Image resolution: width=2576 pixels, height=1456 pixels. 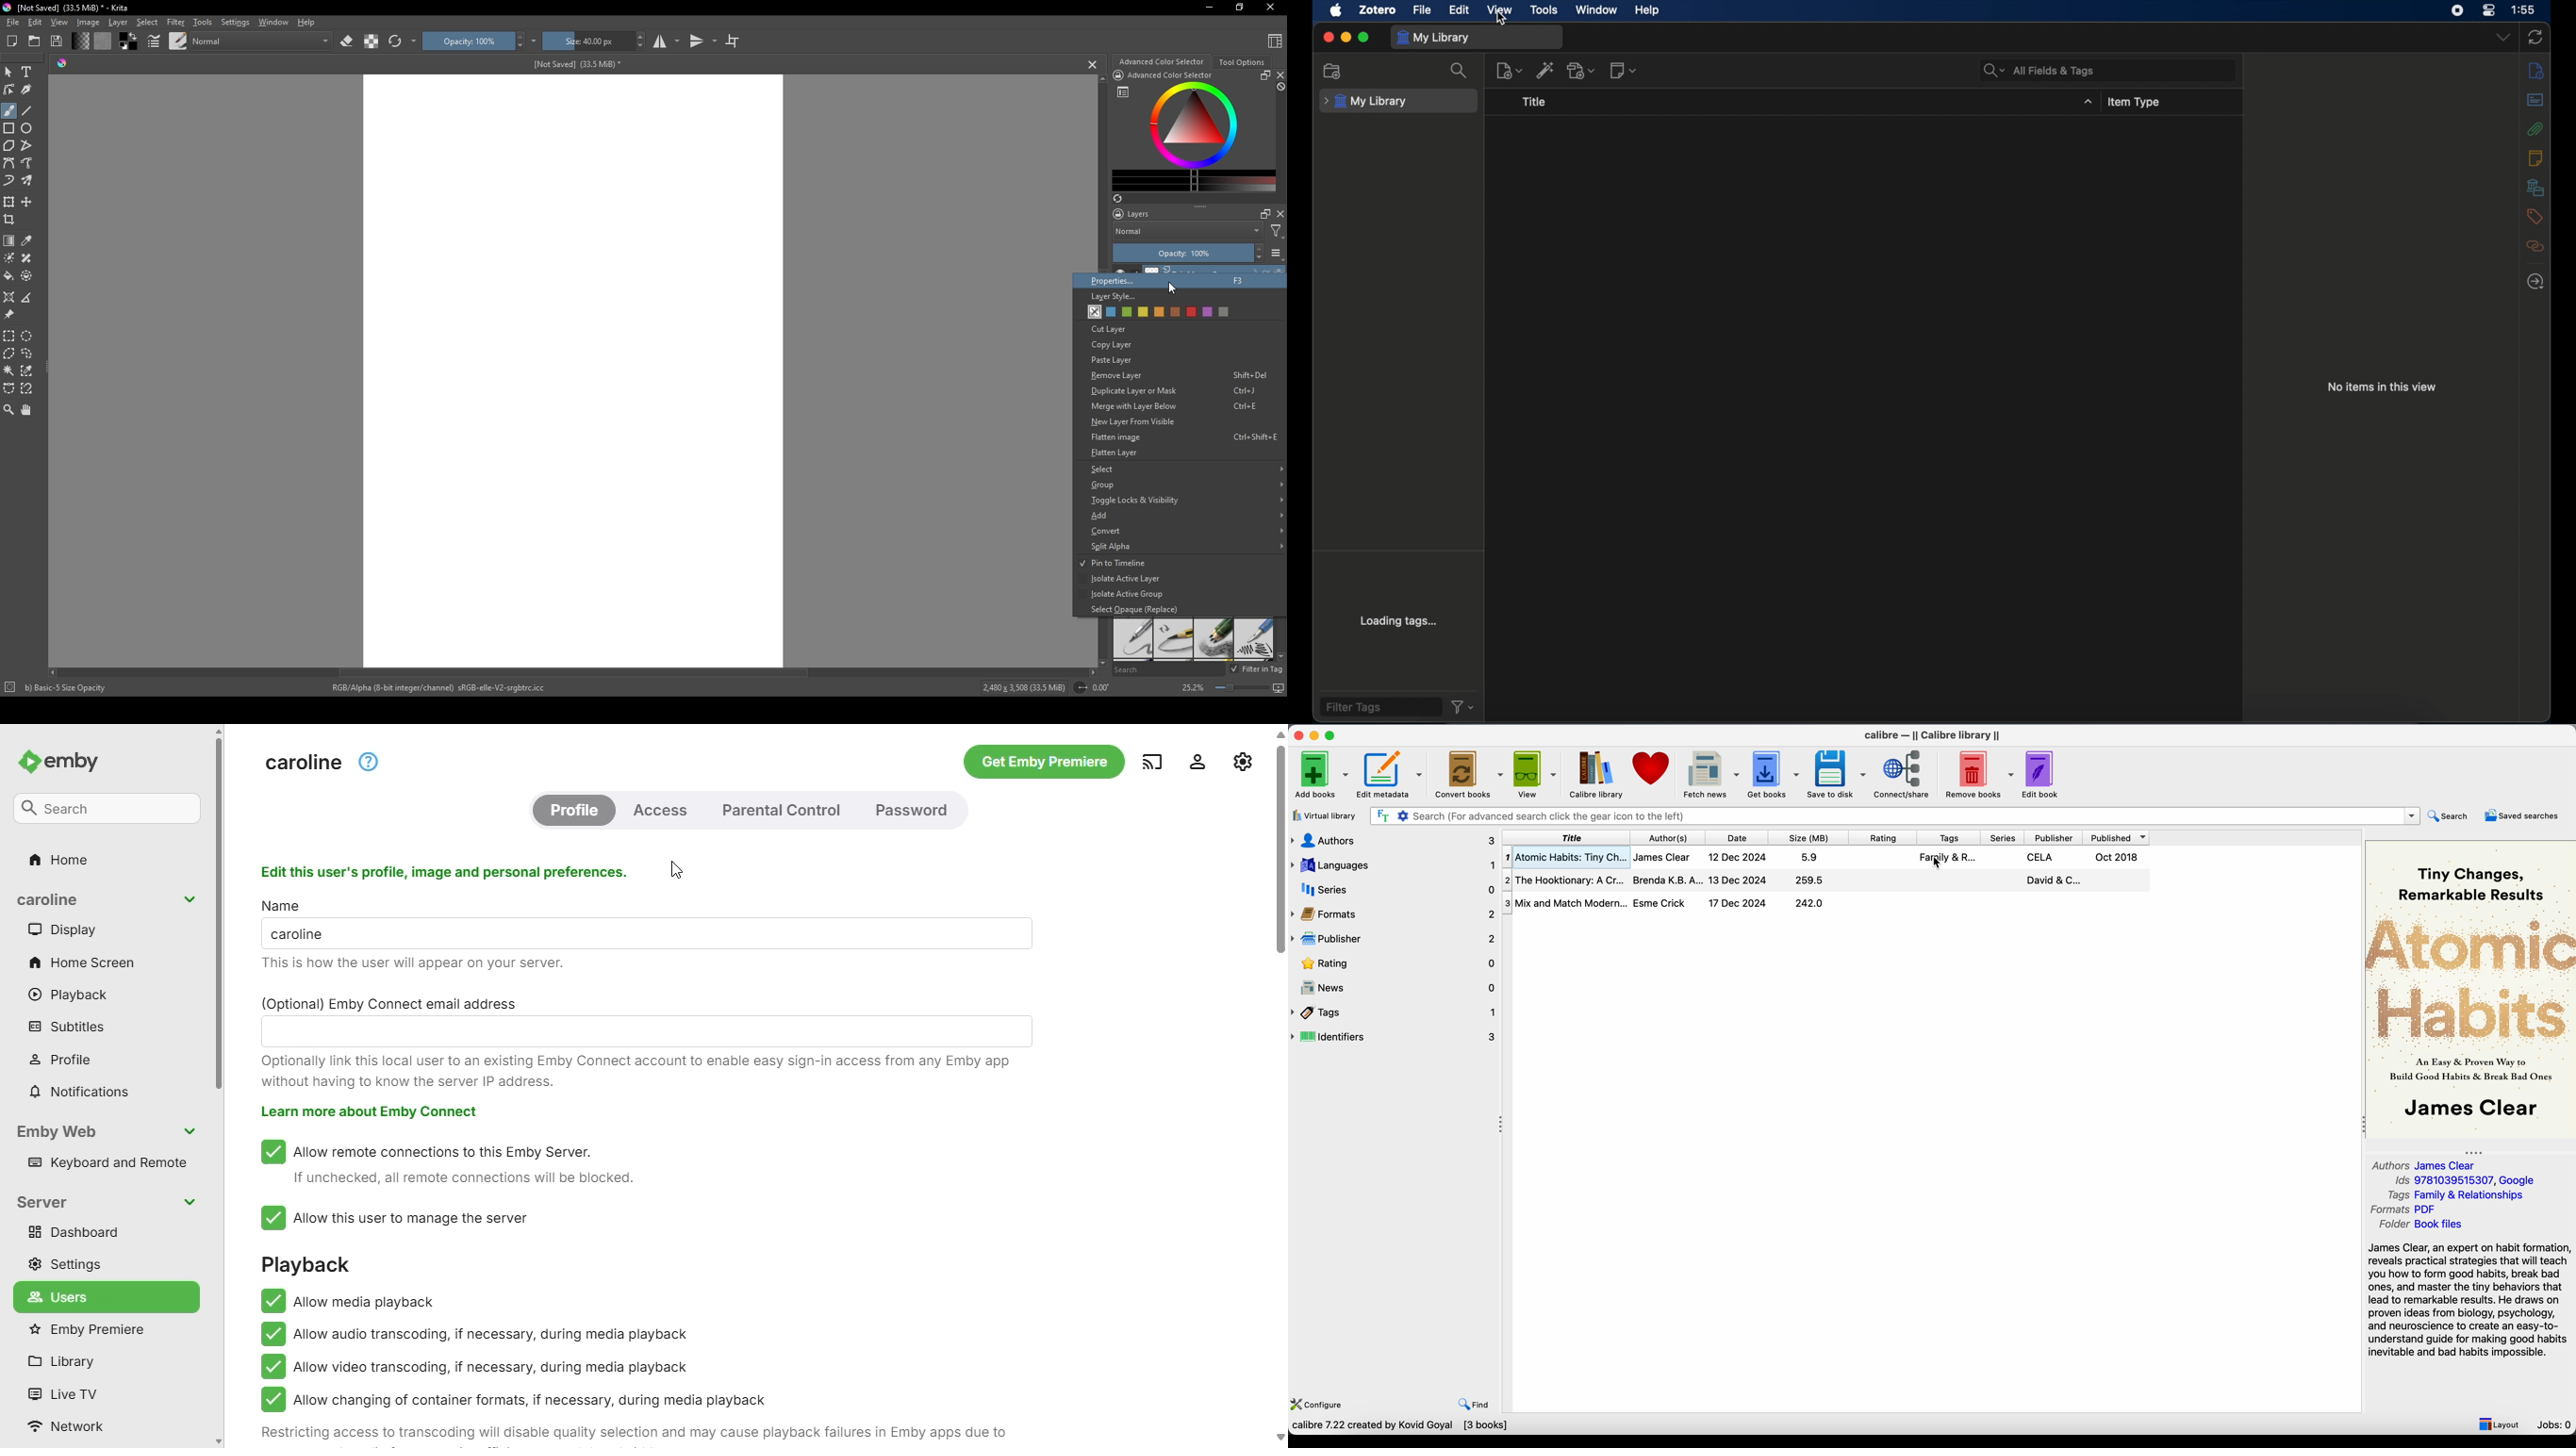 I want to click on blue, so click(x=1108, y=312).